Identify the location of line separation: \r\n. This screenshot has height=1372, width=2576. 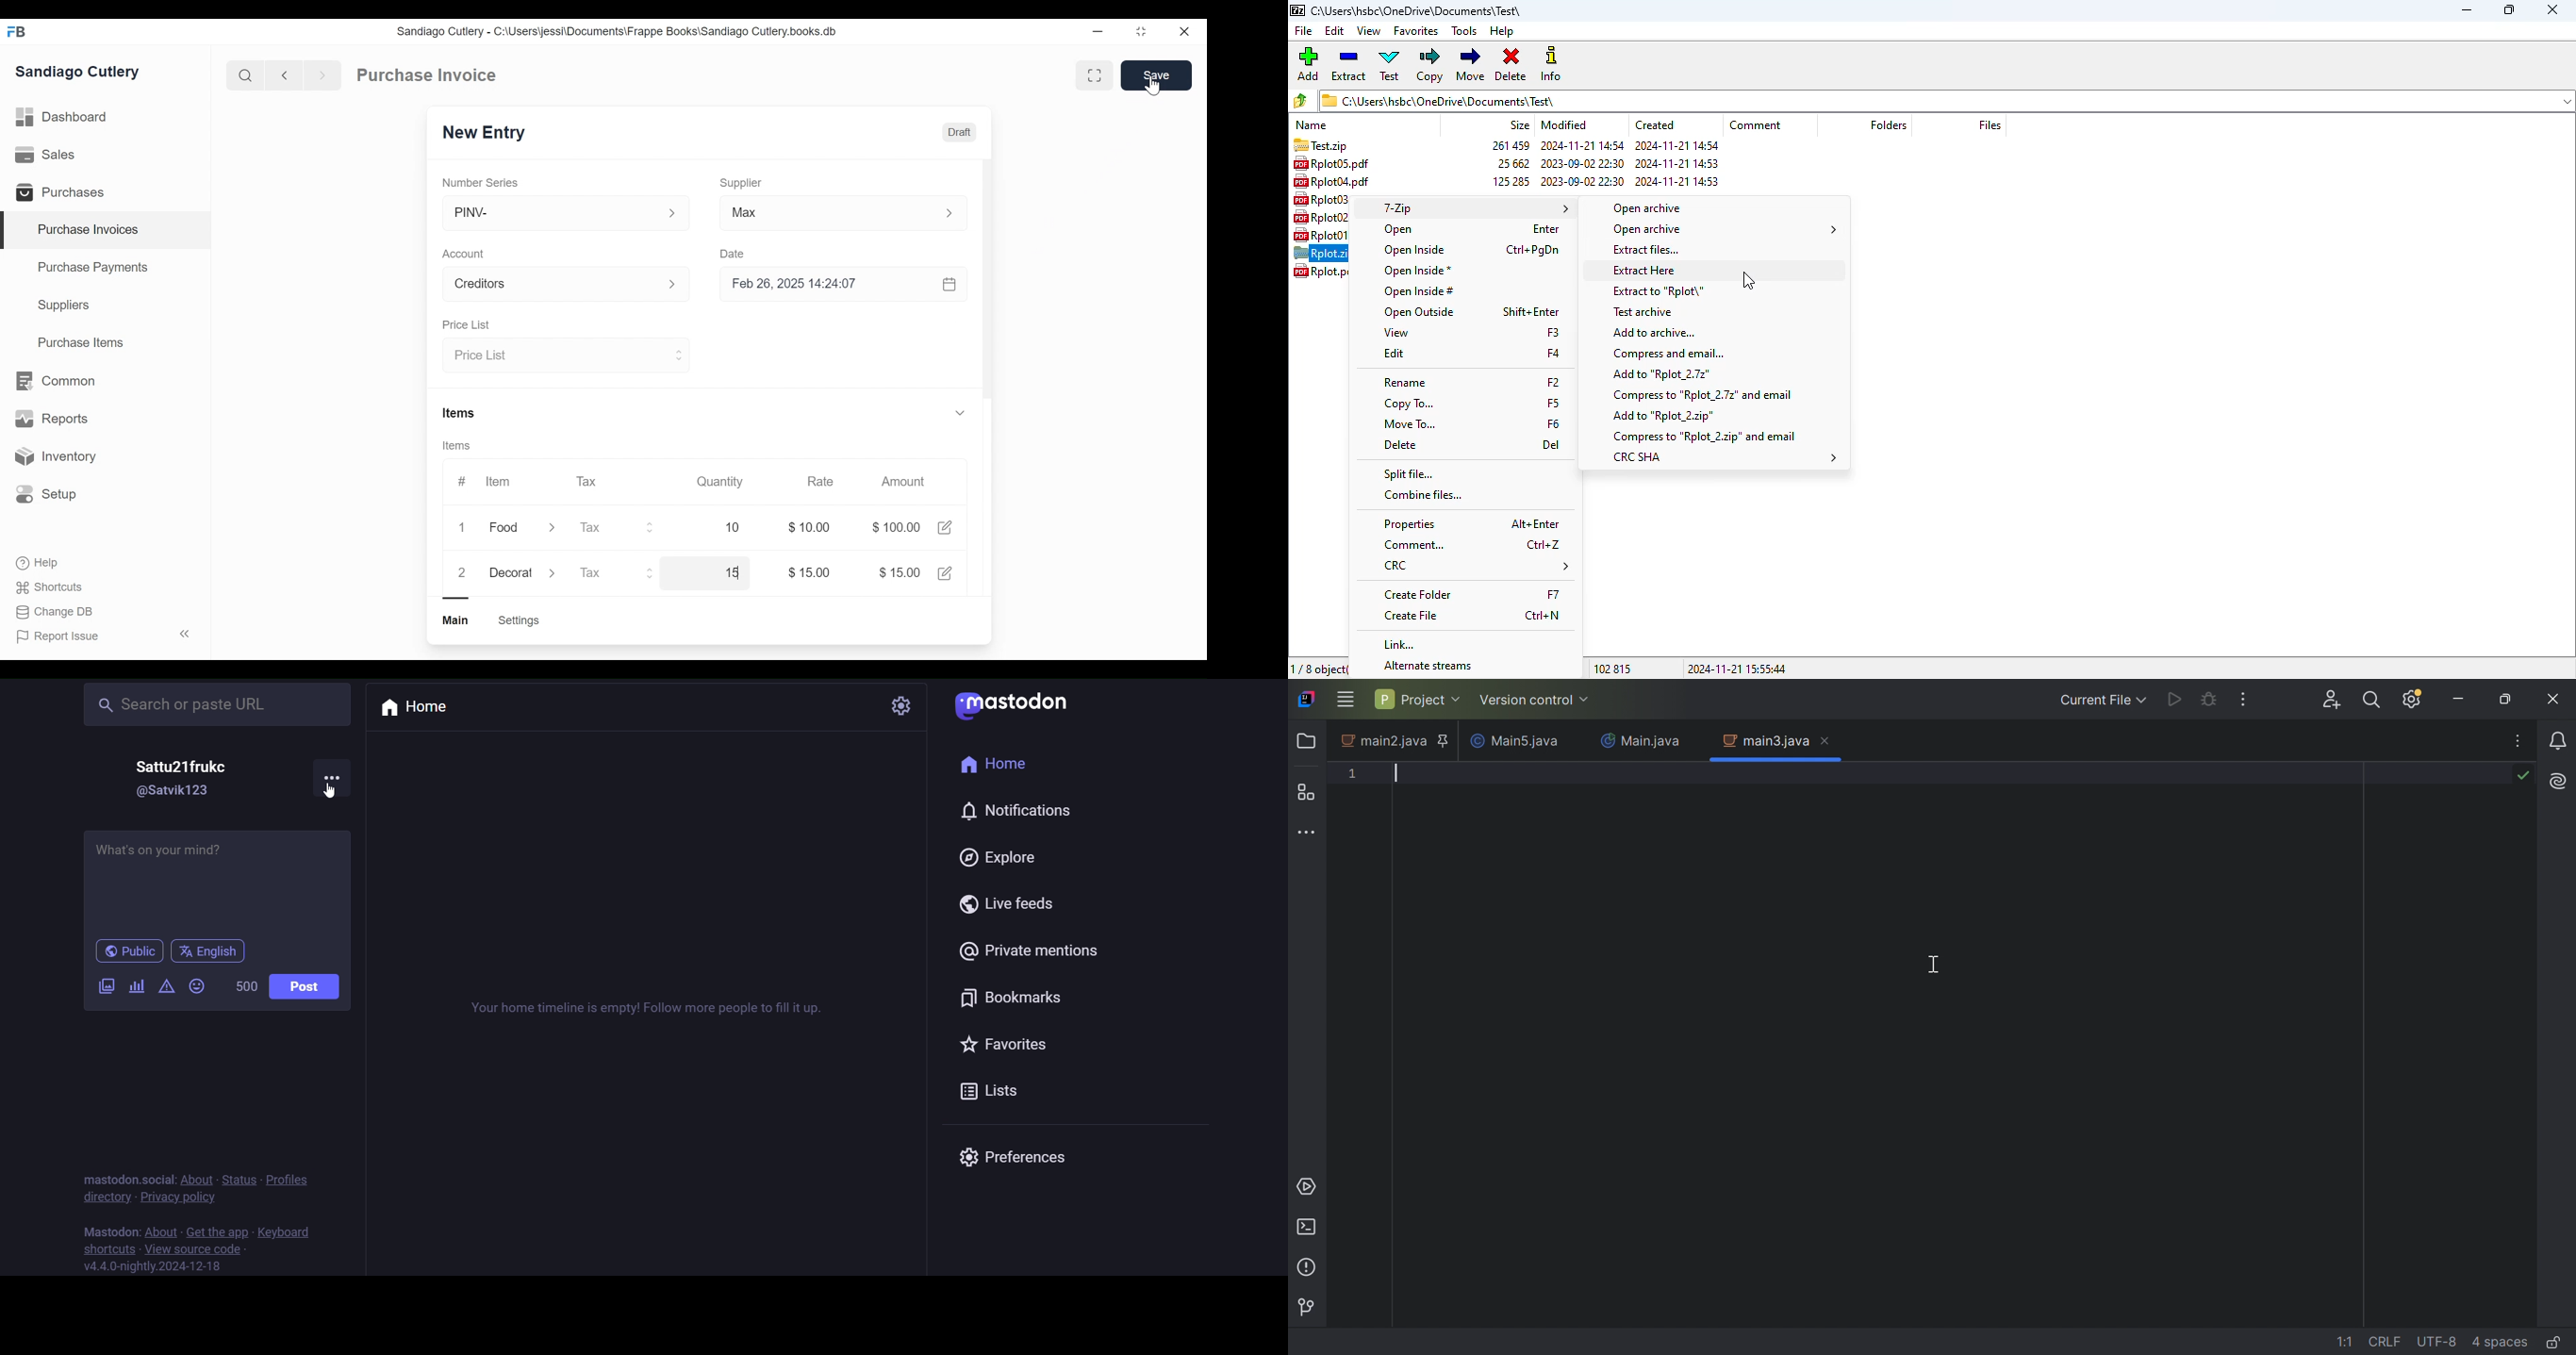
(2385, 1341).